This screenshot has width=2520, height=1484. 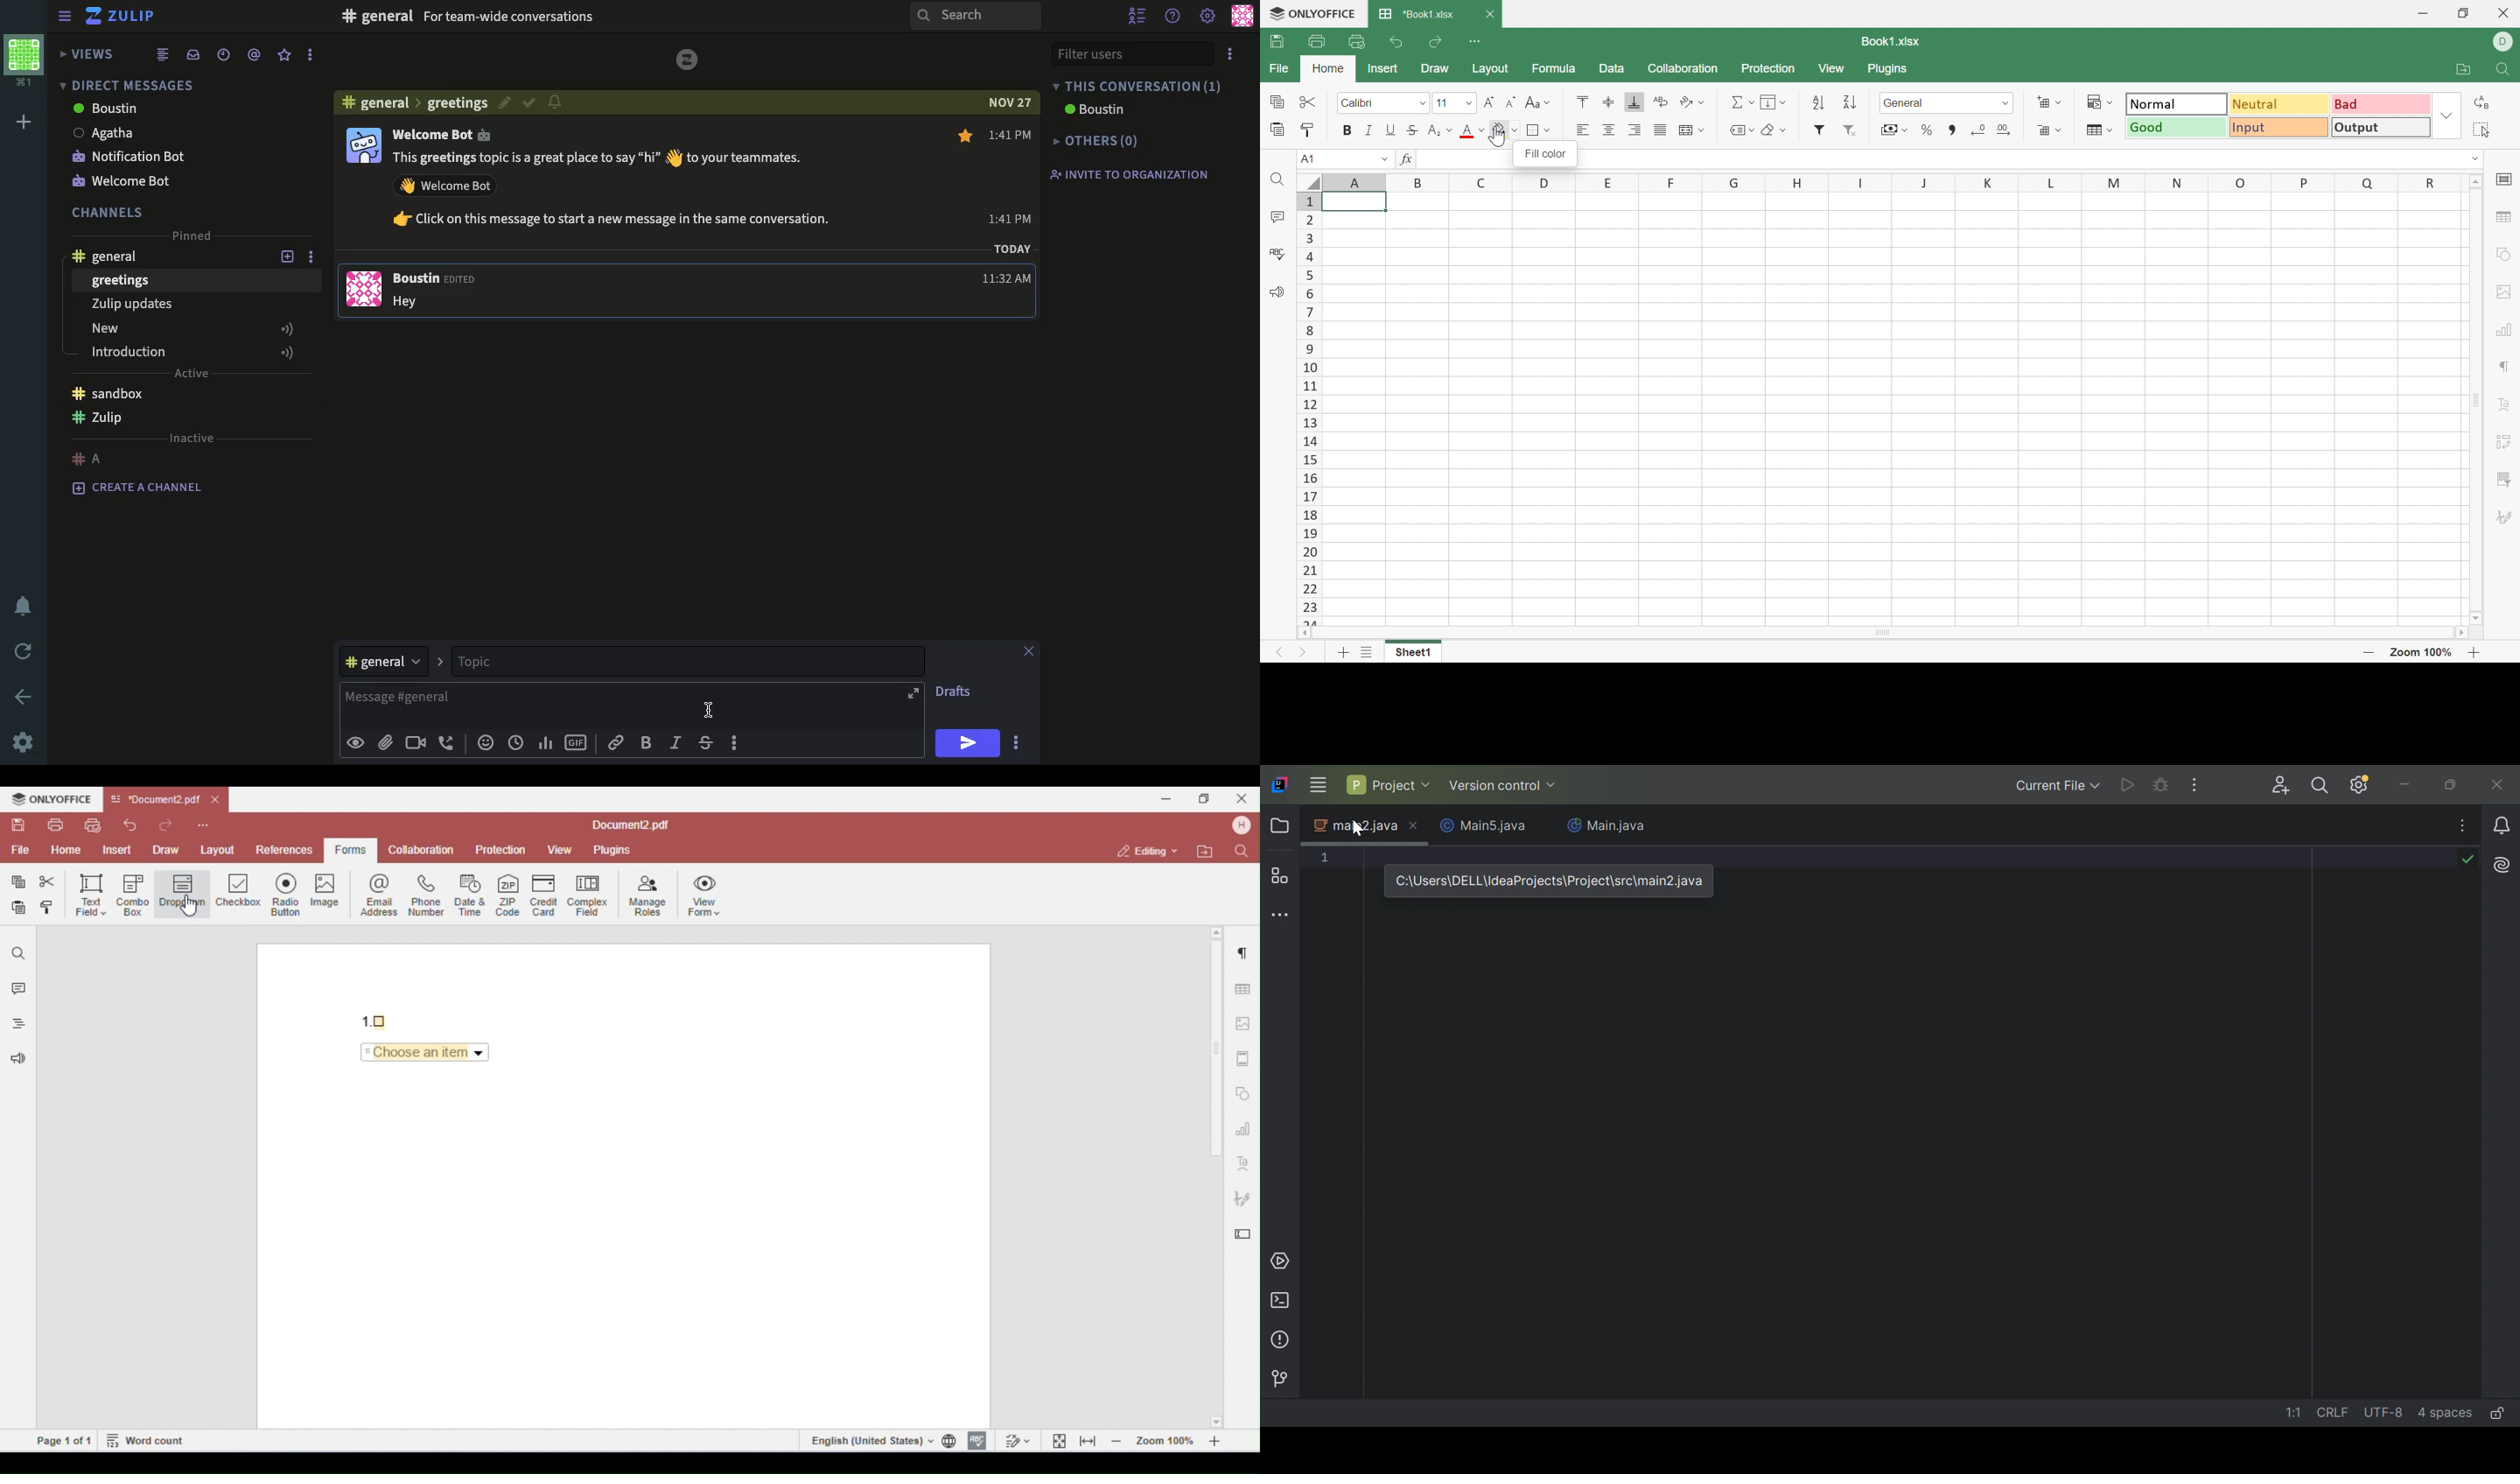 What do you see at coordinates (1277, 127) in the screenshot?
I see `Paste` at bounding box center [1277, 127].